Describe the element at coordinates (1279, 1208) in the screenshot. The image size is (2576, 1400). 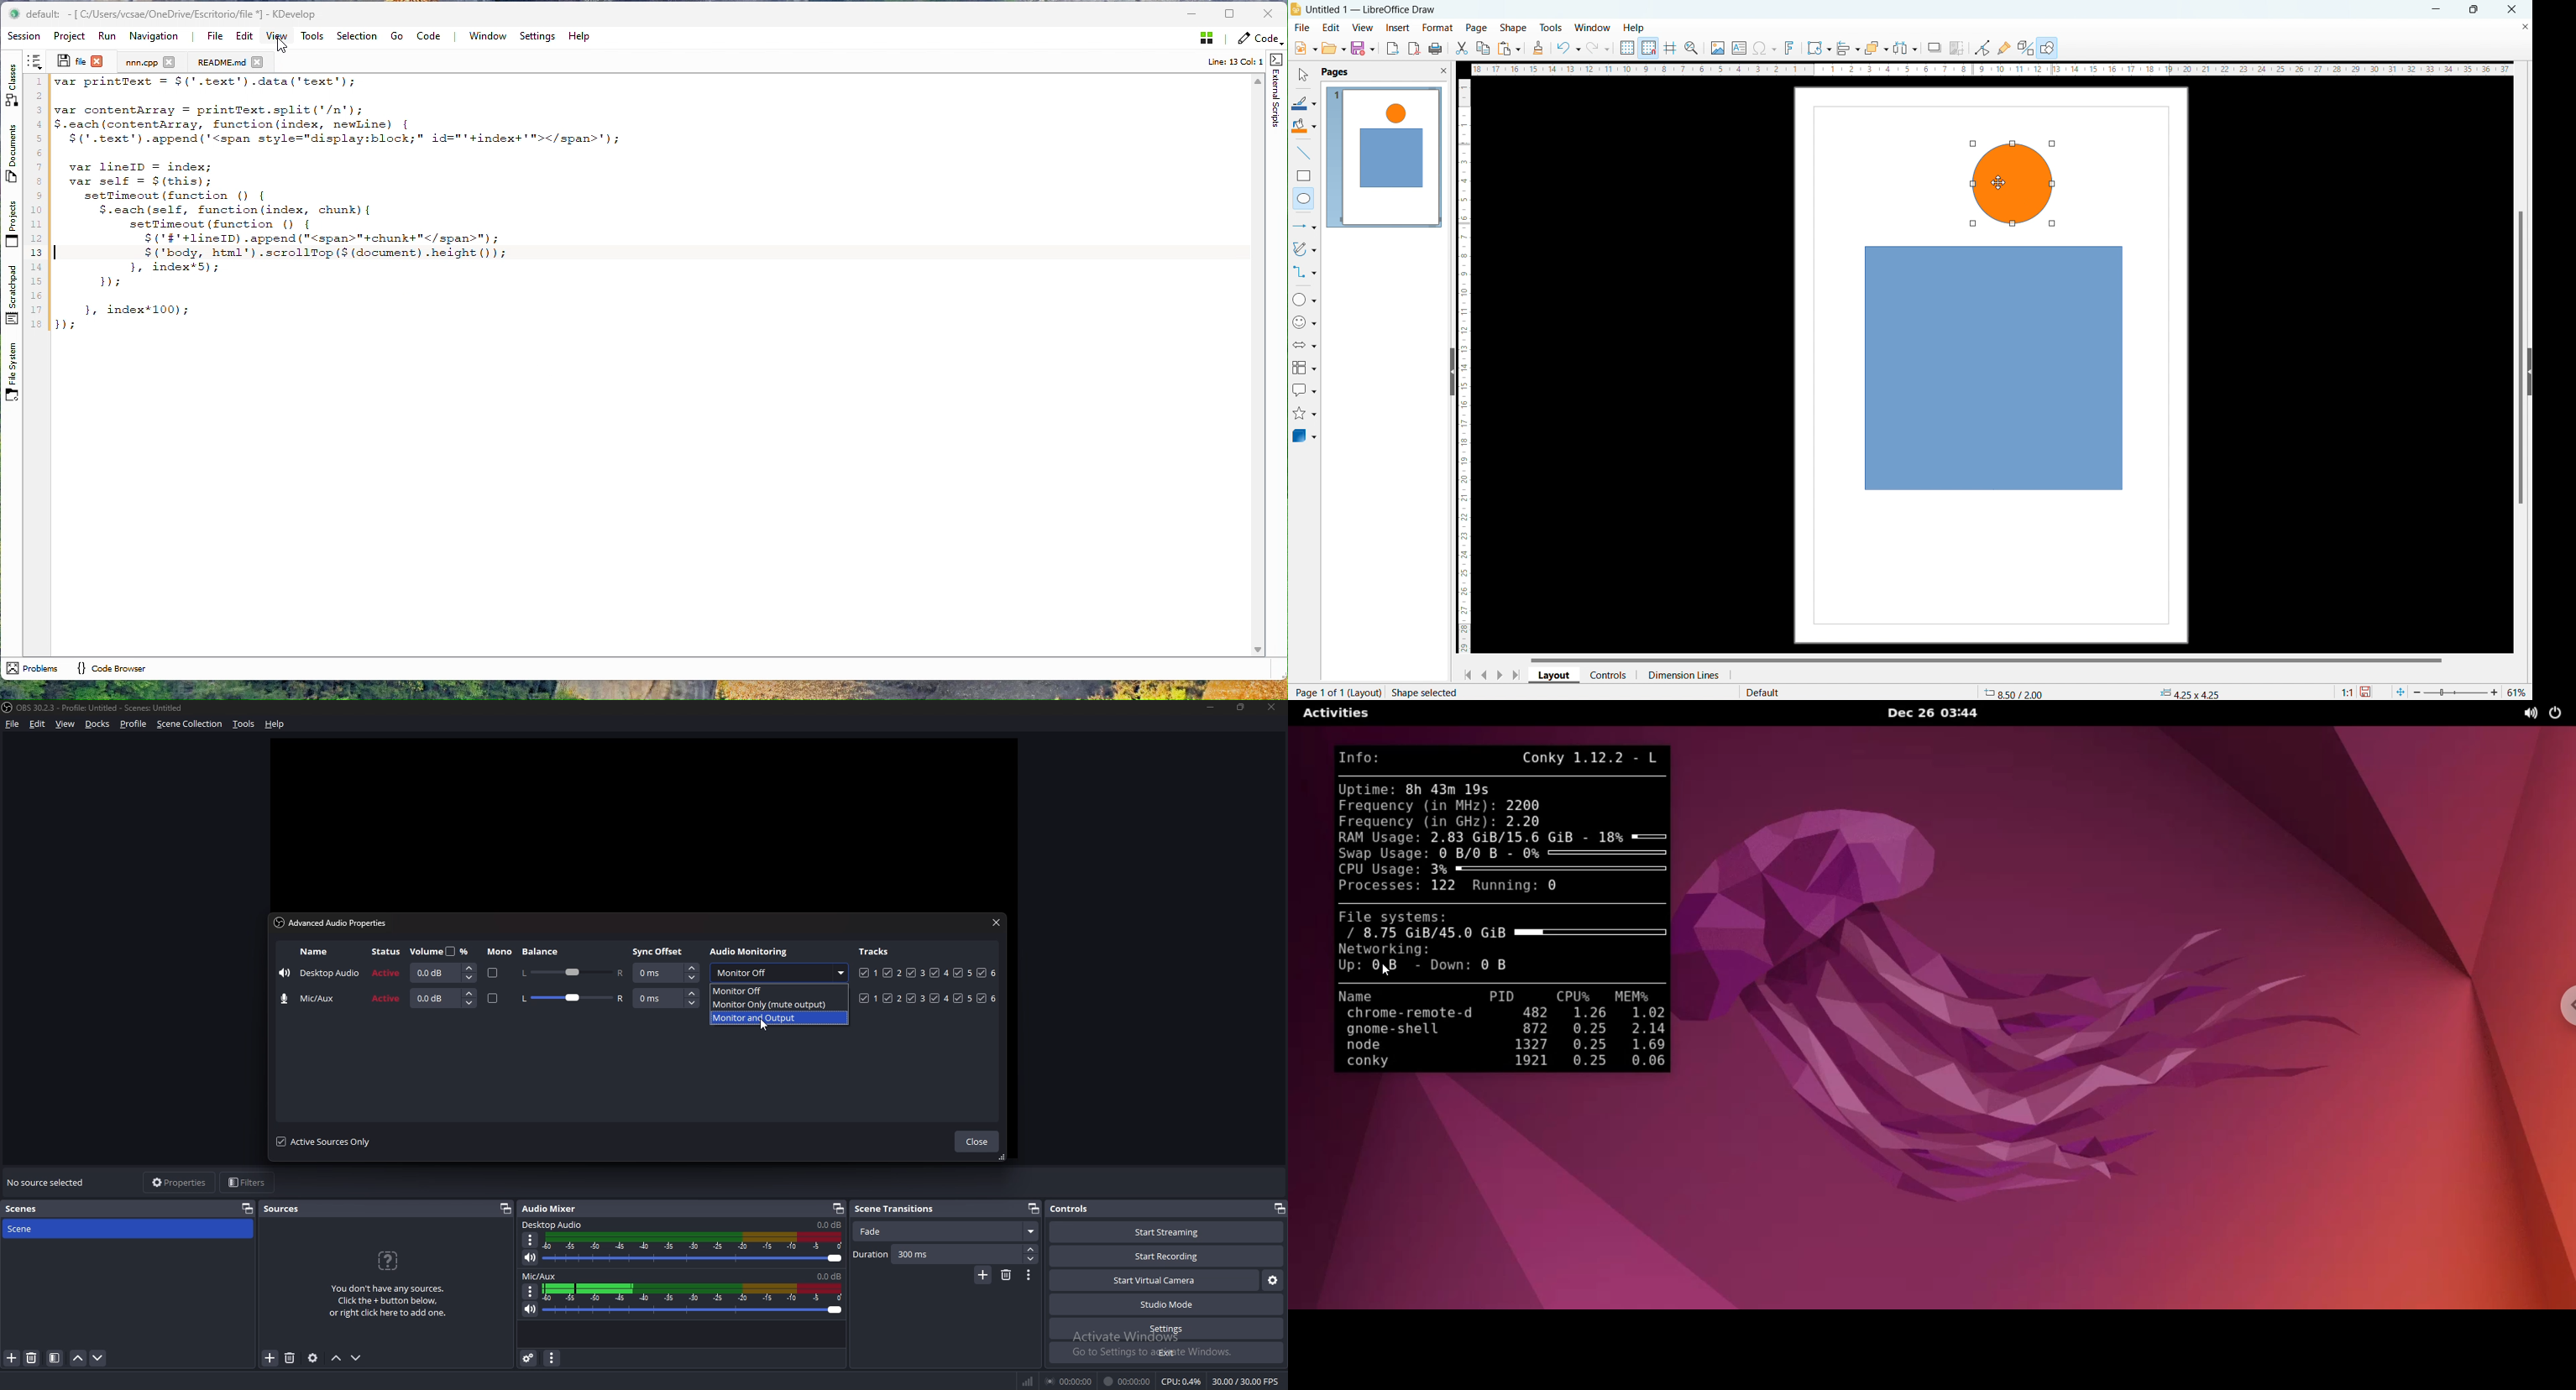
I see `pop out` at that location.